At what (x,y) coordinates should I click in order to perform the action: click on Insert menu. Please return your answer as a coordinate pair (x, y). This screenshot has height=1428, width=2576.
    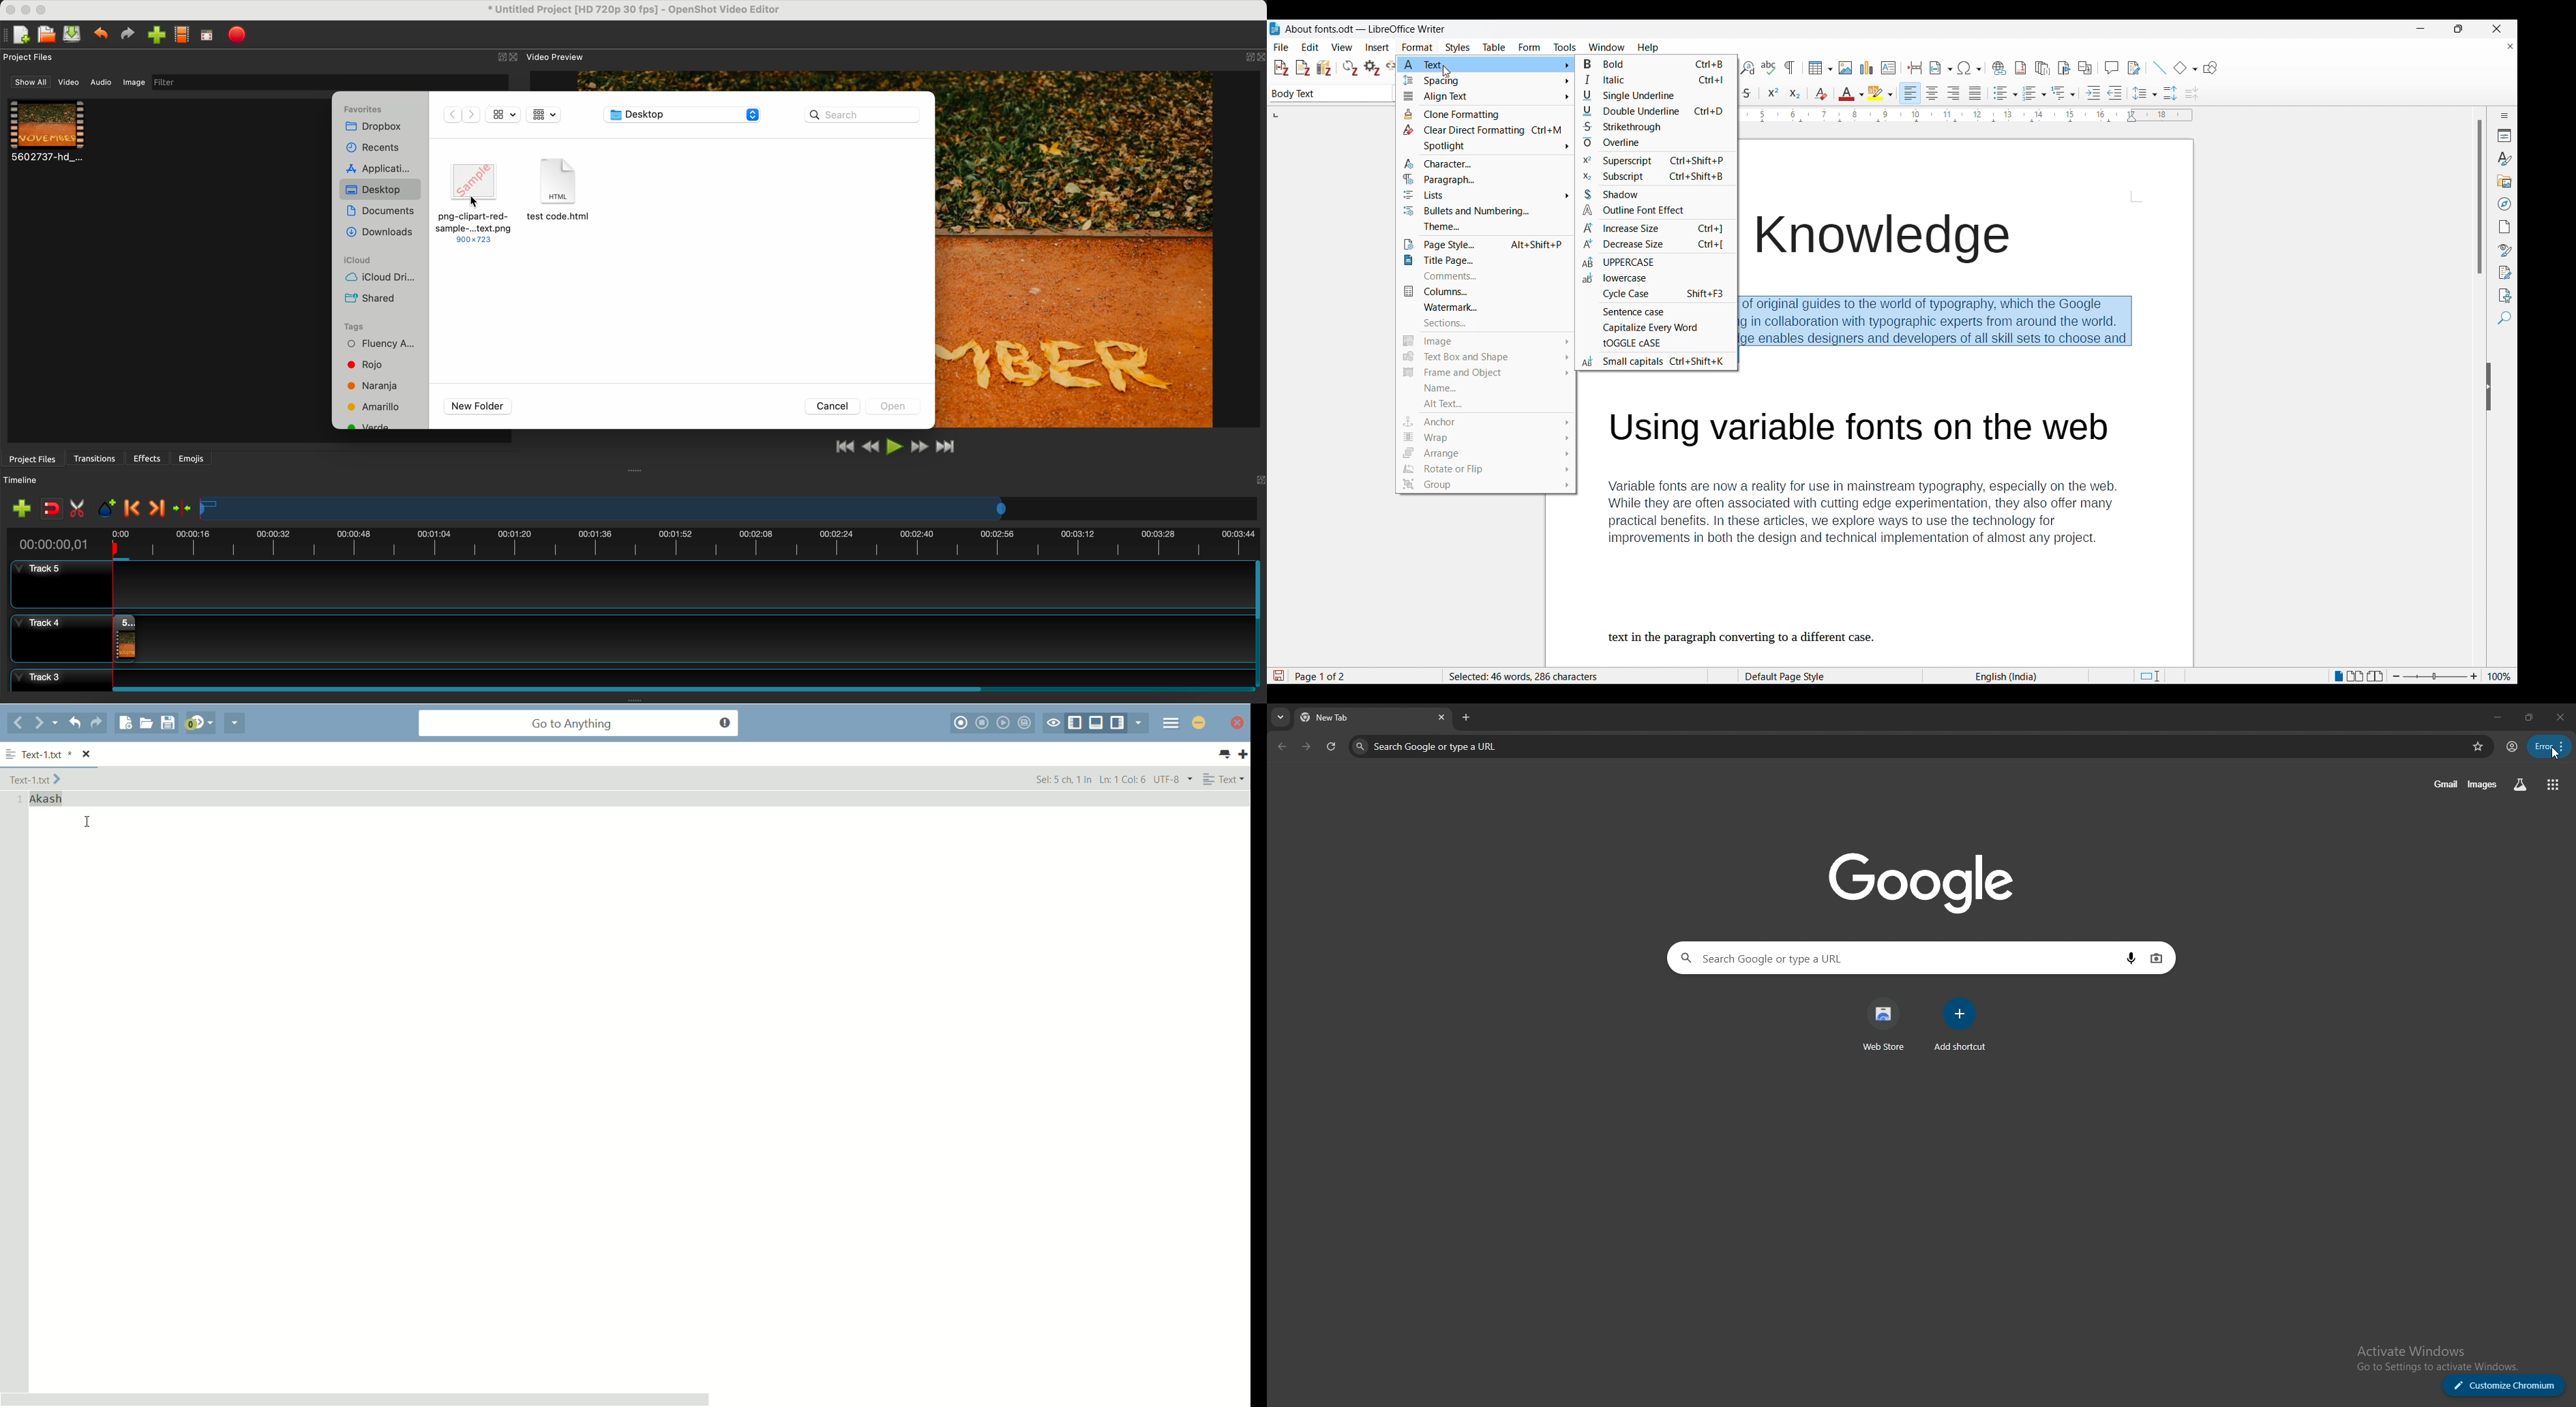
    Looking at the image, I should click on (1377, 48).